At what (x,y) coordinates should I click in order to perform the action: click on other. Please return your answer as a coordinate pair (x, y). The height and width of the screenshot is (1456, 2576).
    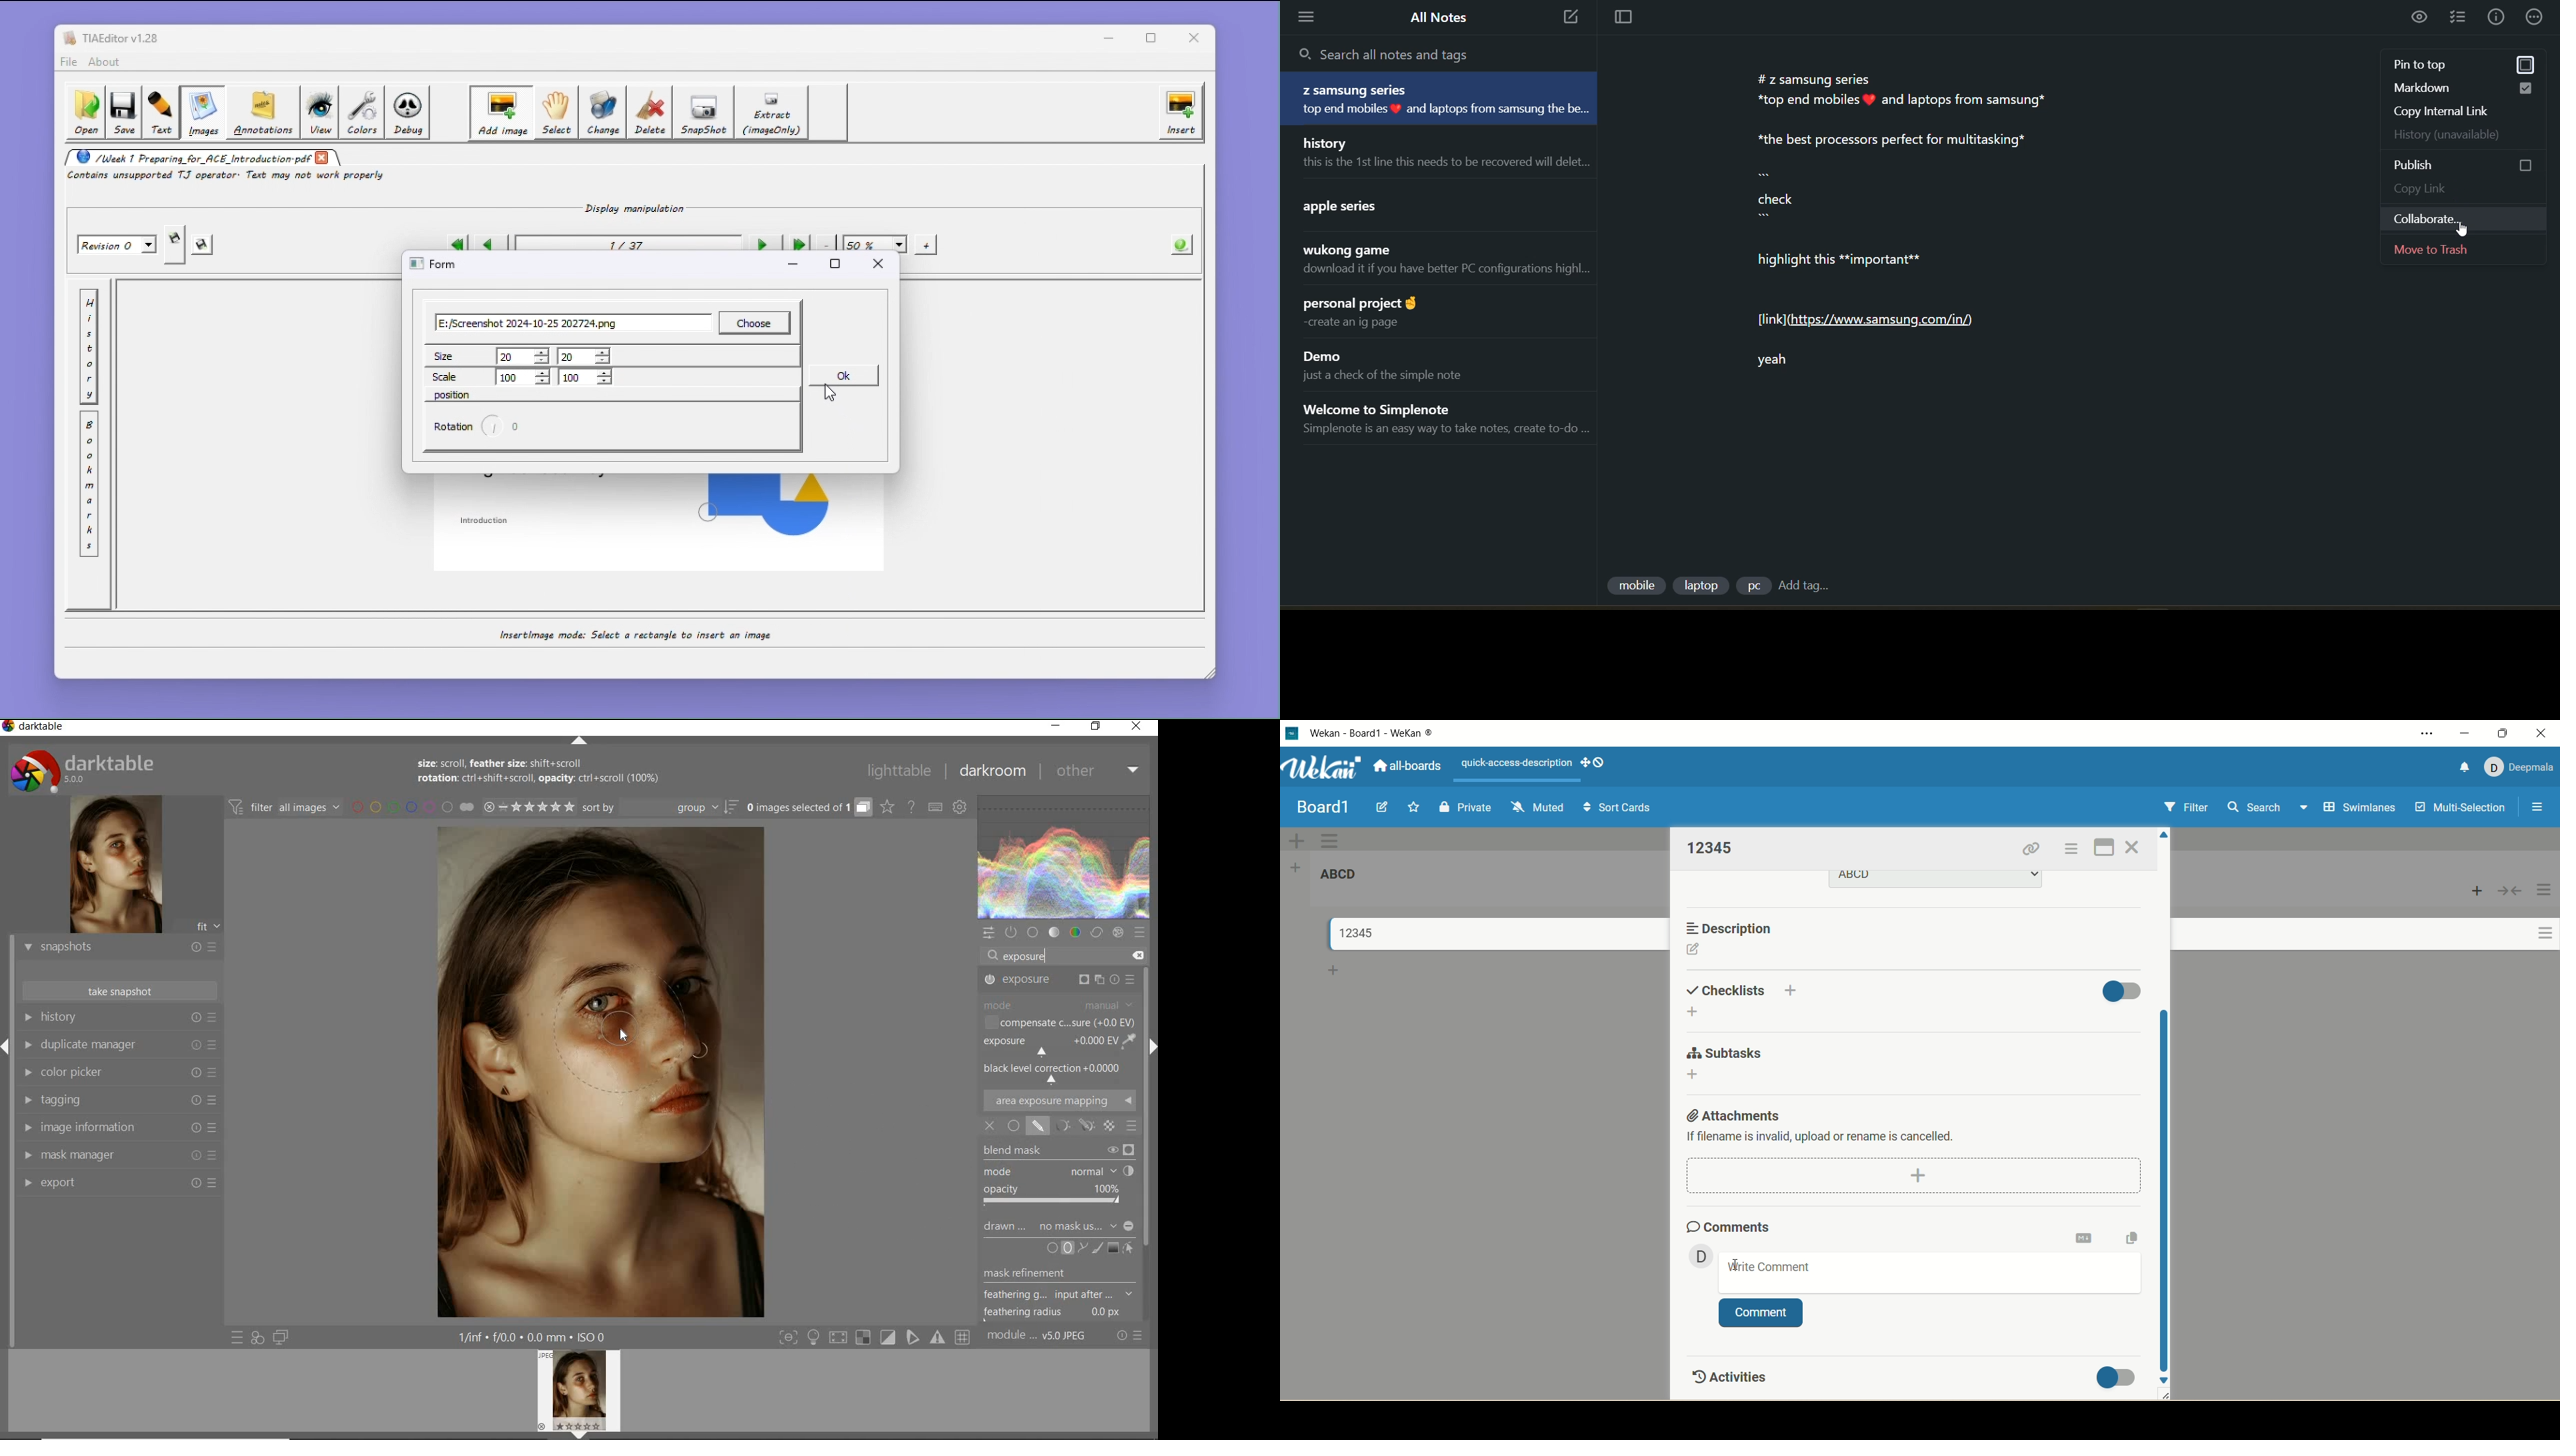
    Looking at the image, I should click on (1095, 772).